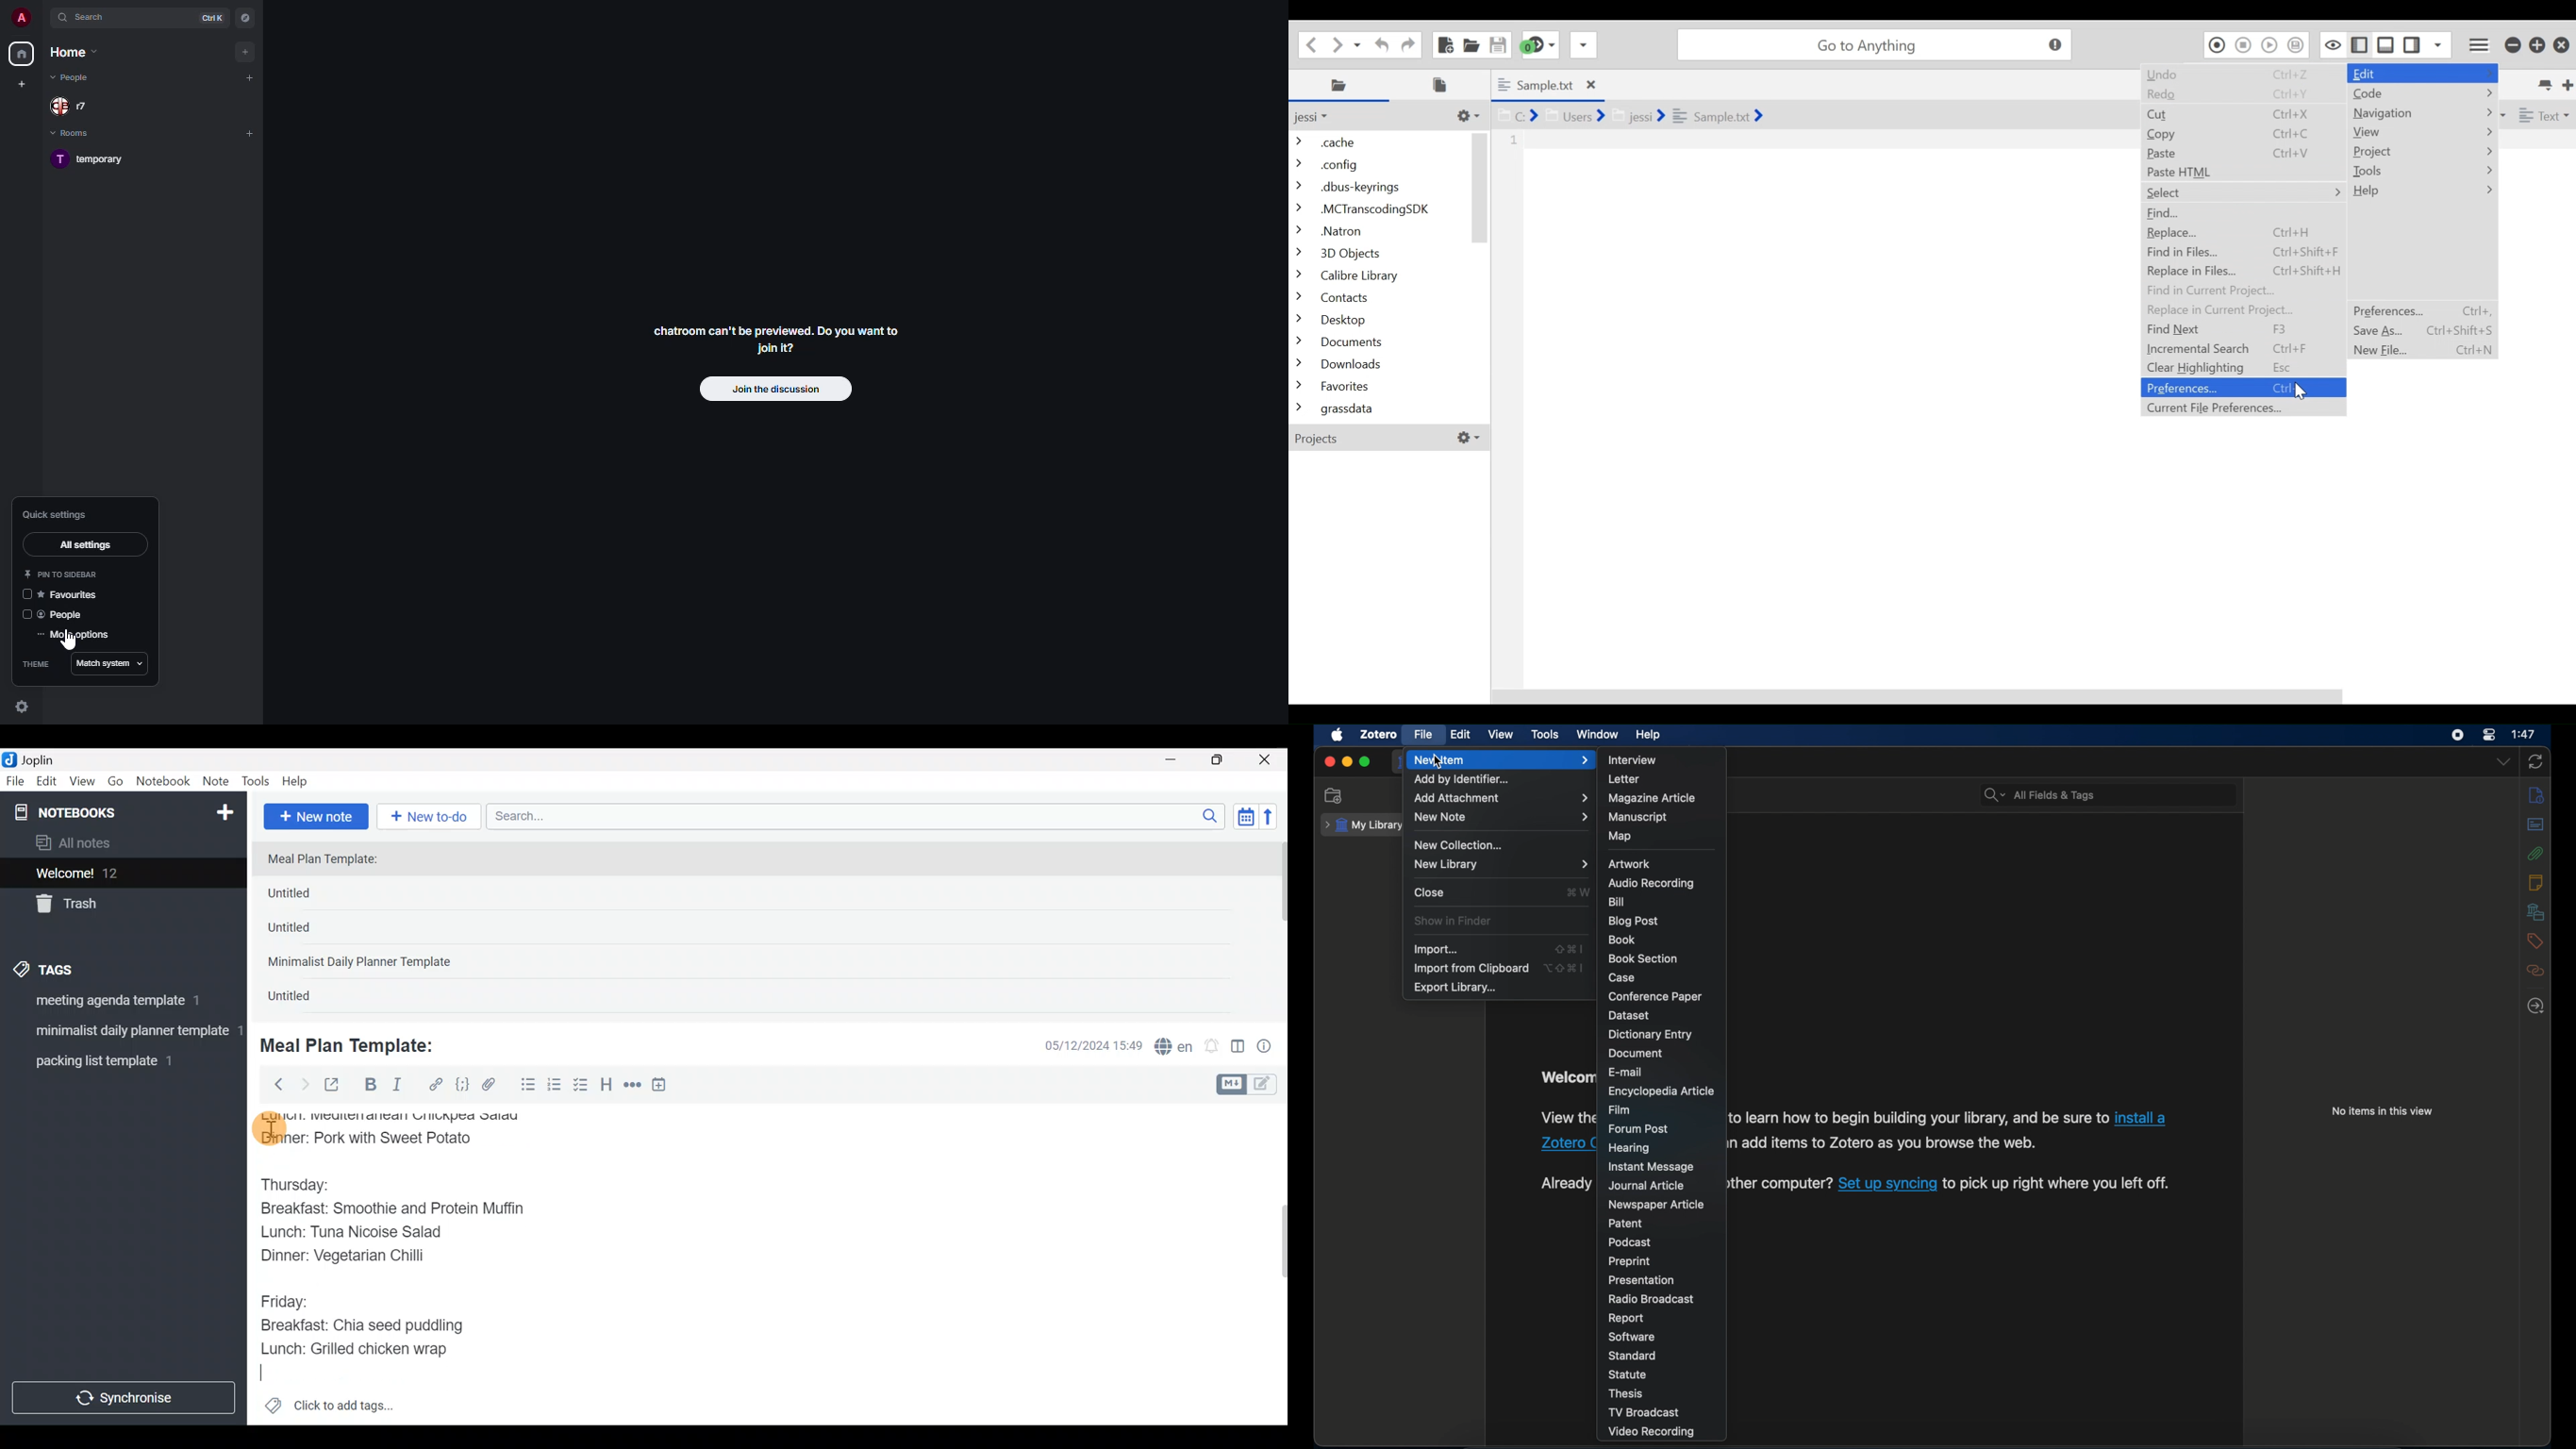  What do you see at coordinates (363, 1235) in the screenshot?
I see `Lunch: Tuna Nicoise Salad` at bounding box center [363, 1235].